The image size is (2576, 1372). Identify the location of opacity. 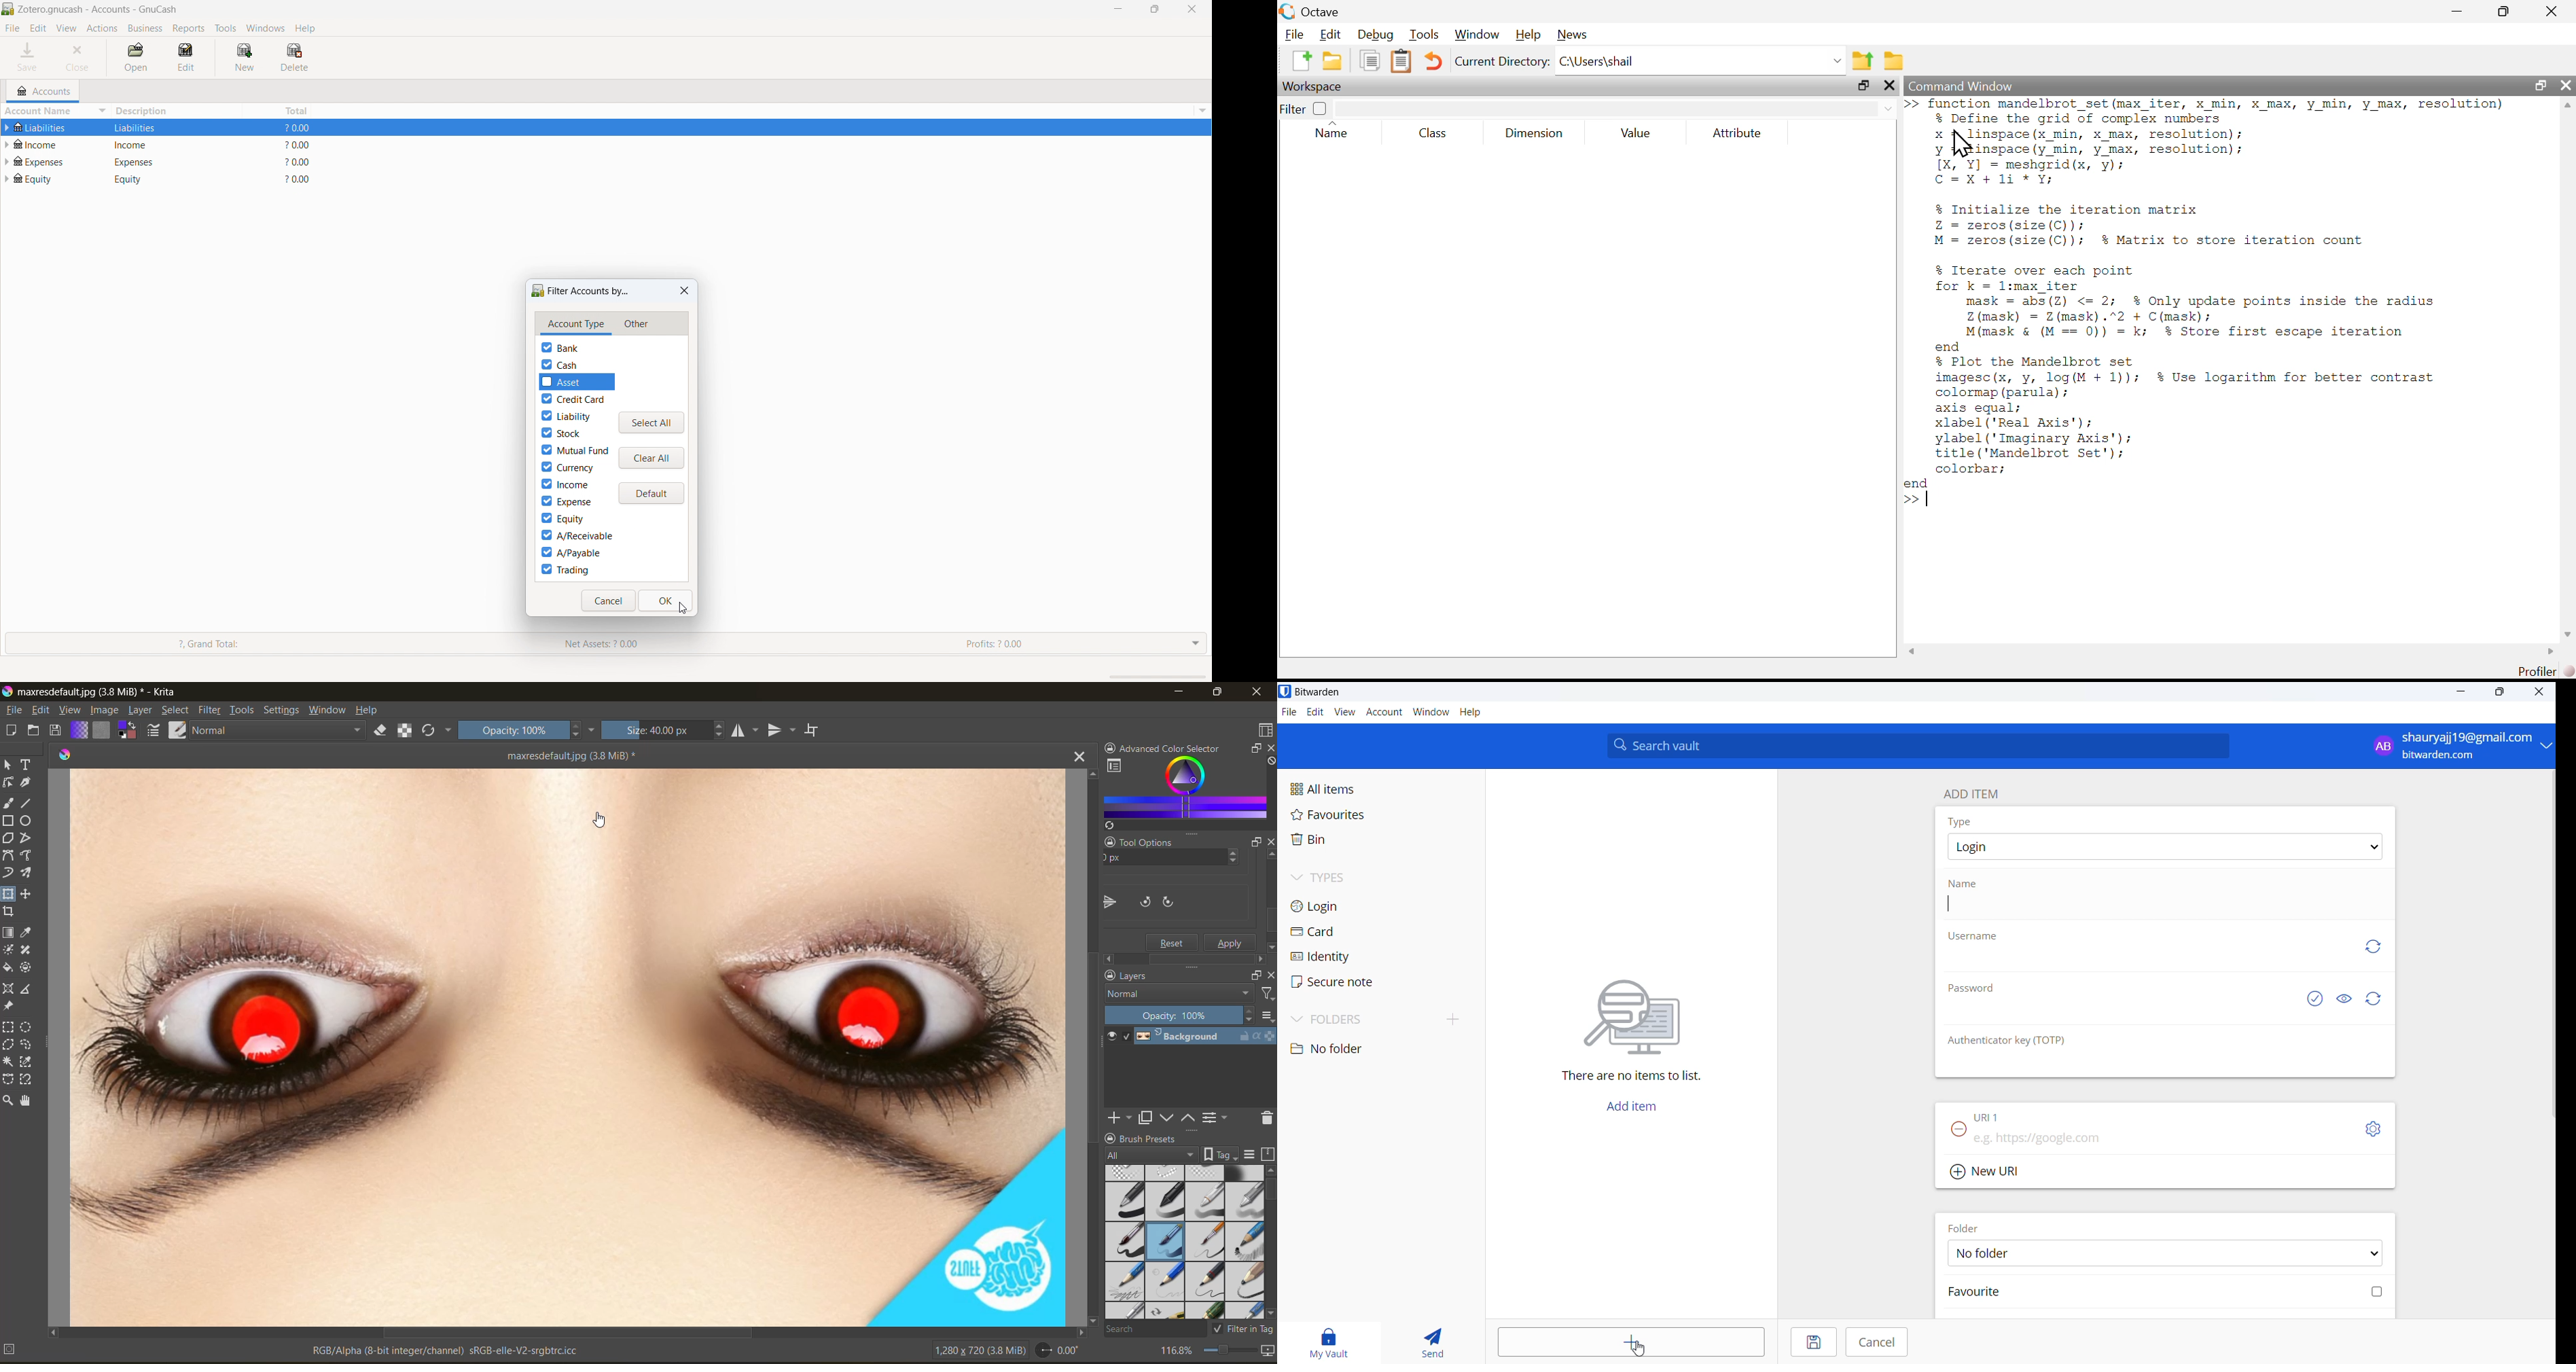
(526, 732).